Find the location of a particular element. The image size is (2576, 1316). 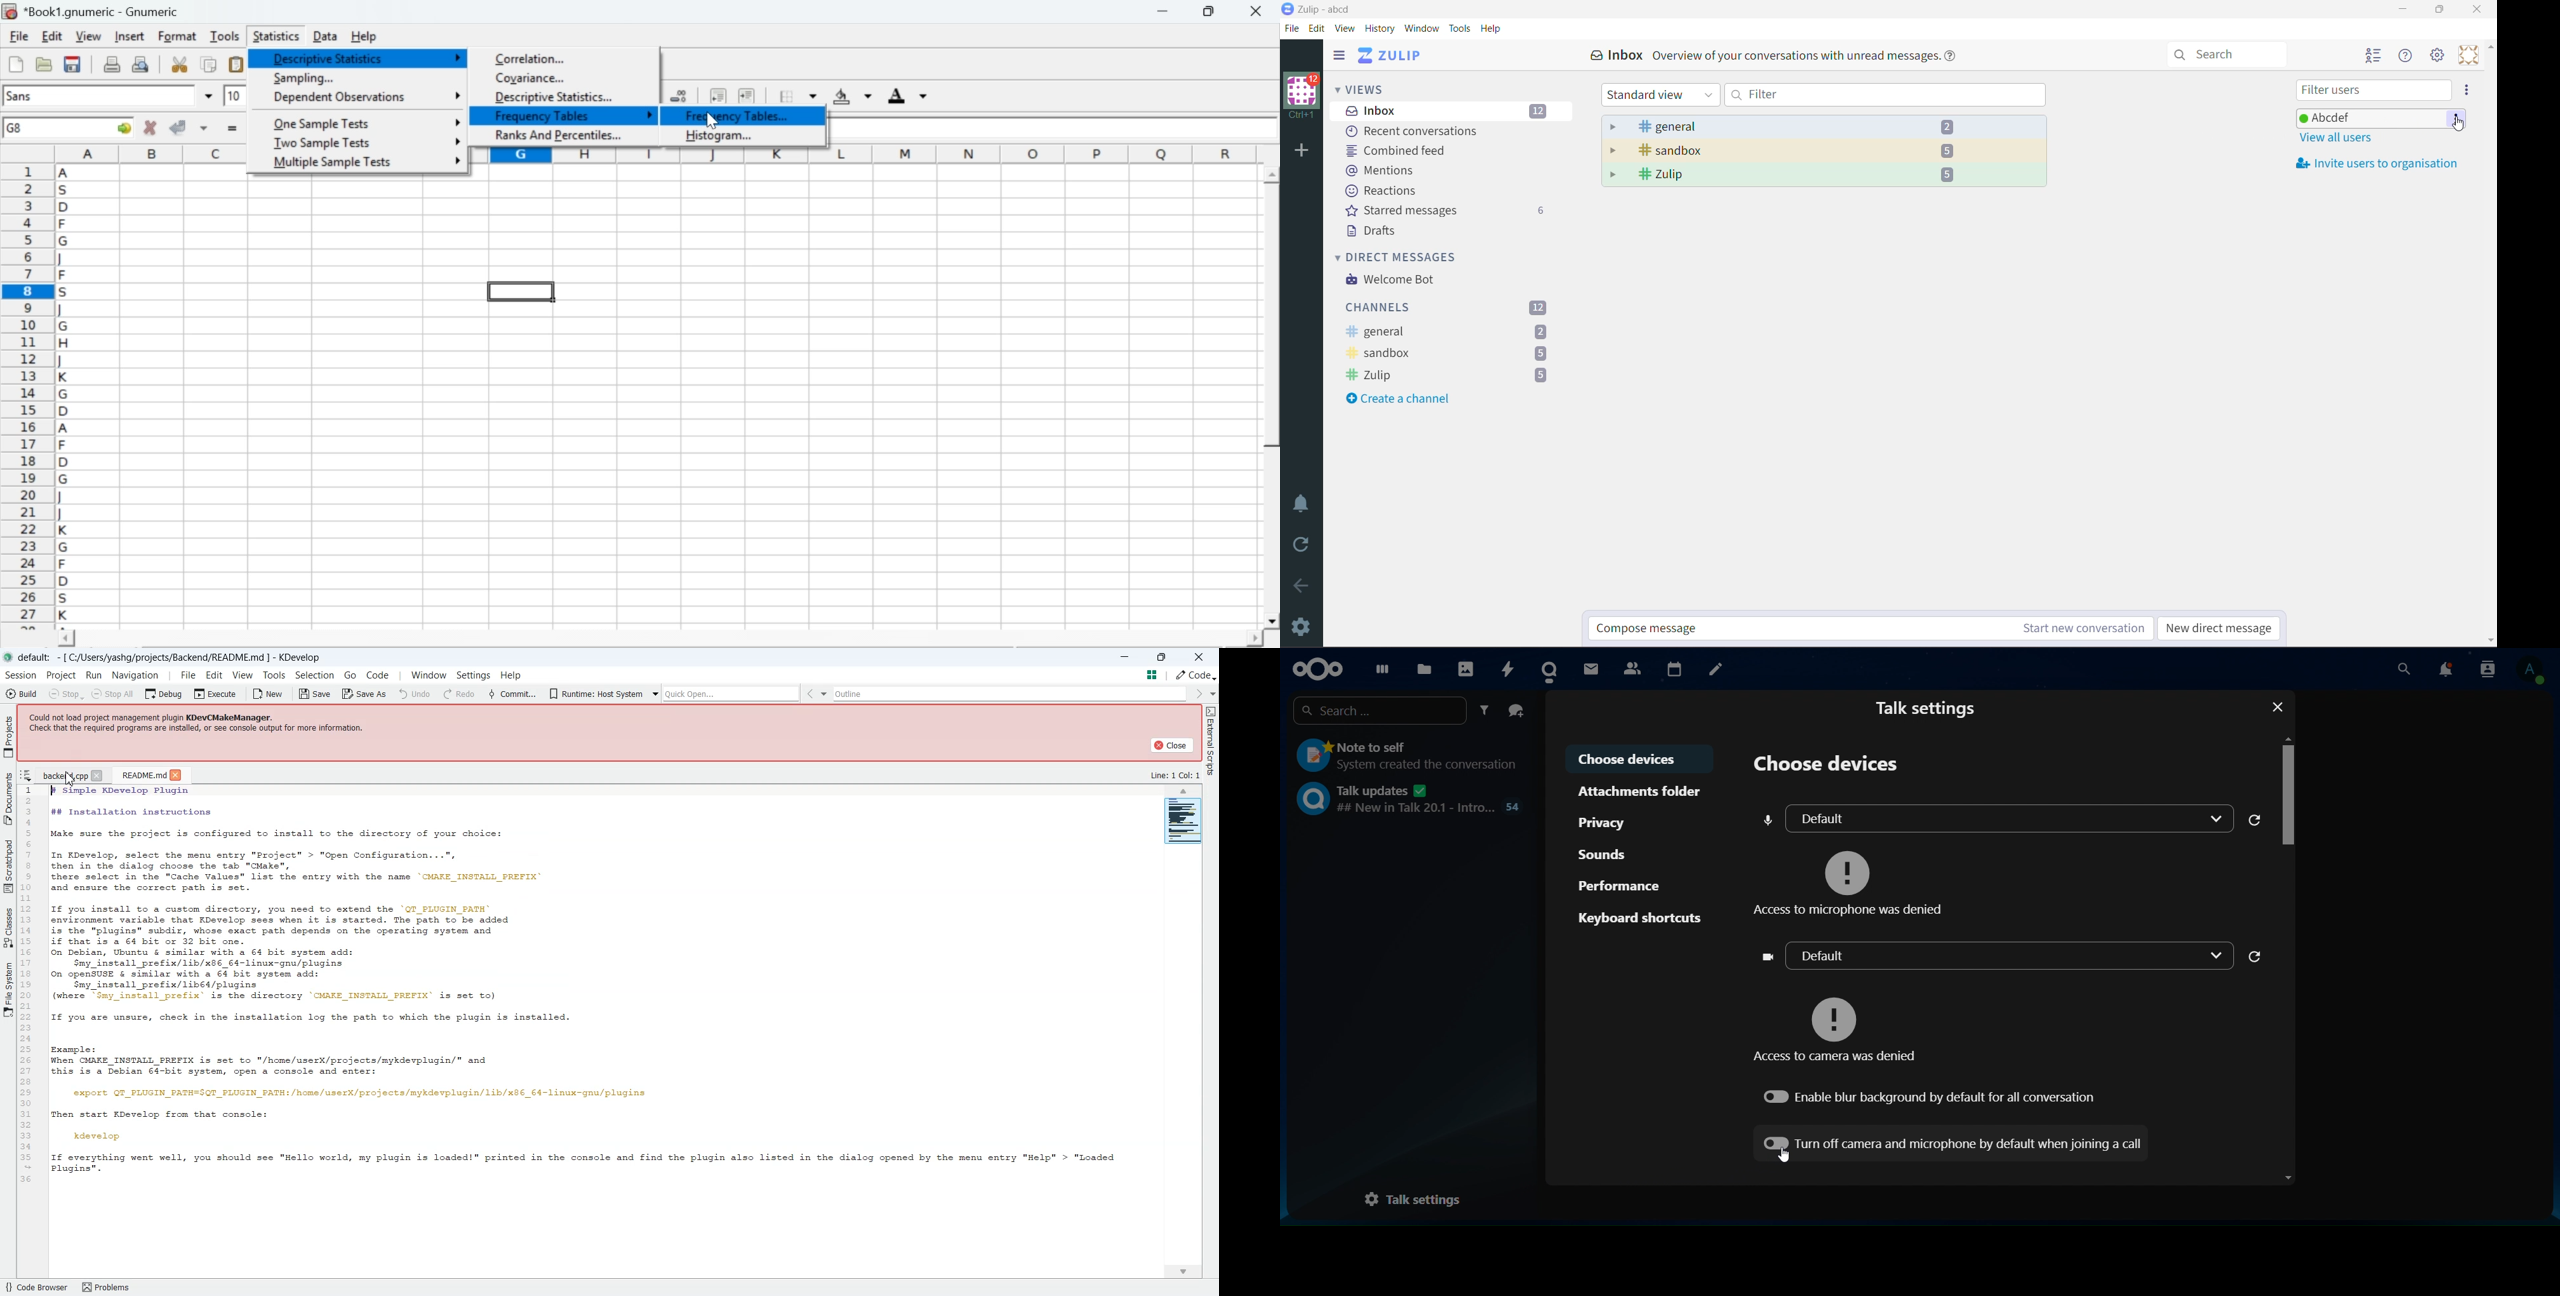

save current workbook is located at coordinates (73, 64).